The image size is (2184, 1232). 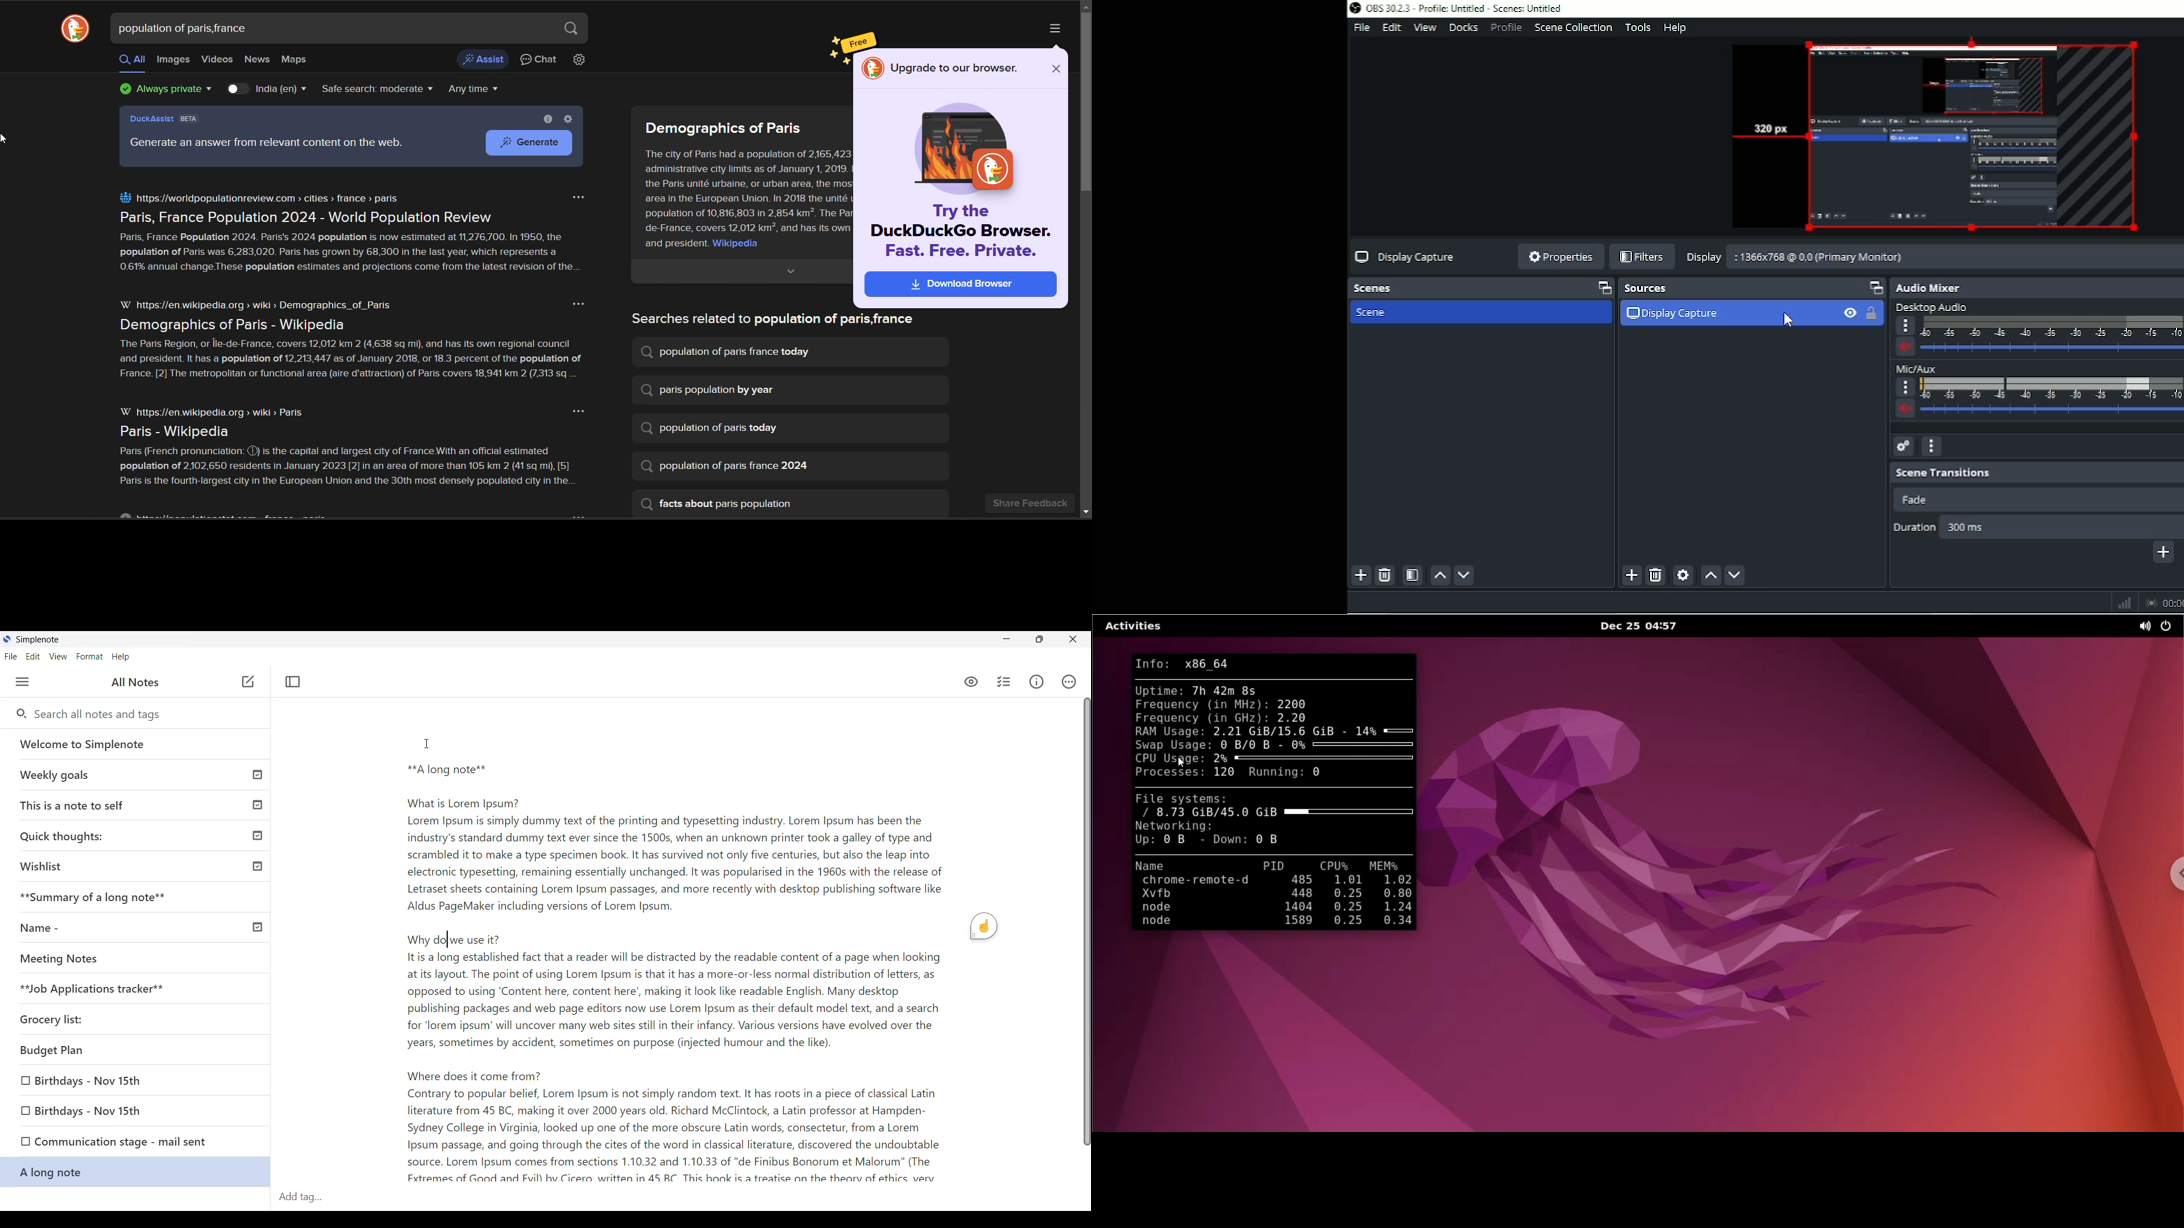 What do you see at coordinates (136, 774) in the screenshot?
I see `Weekly goals` at bounding box center [136, 774].